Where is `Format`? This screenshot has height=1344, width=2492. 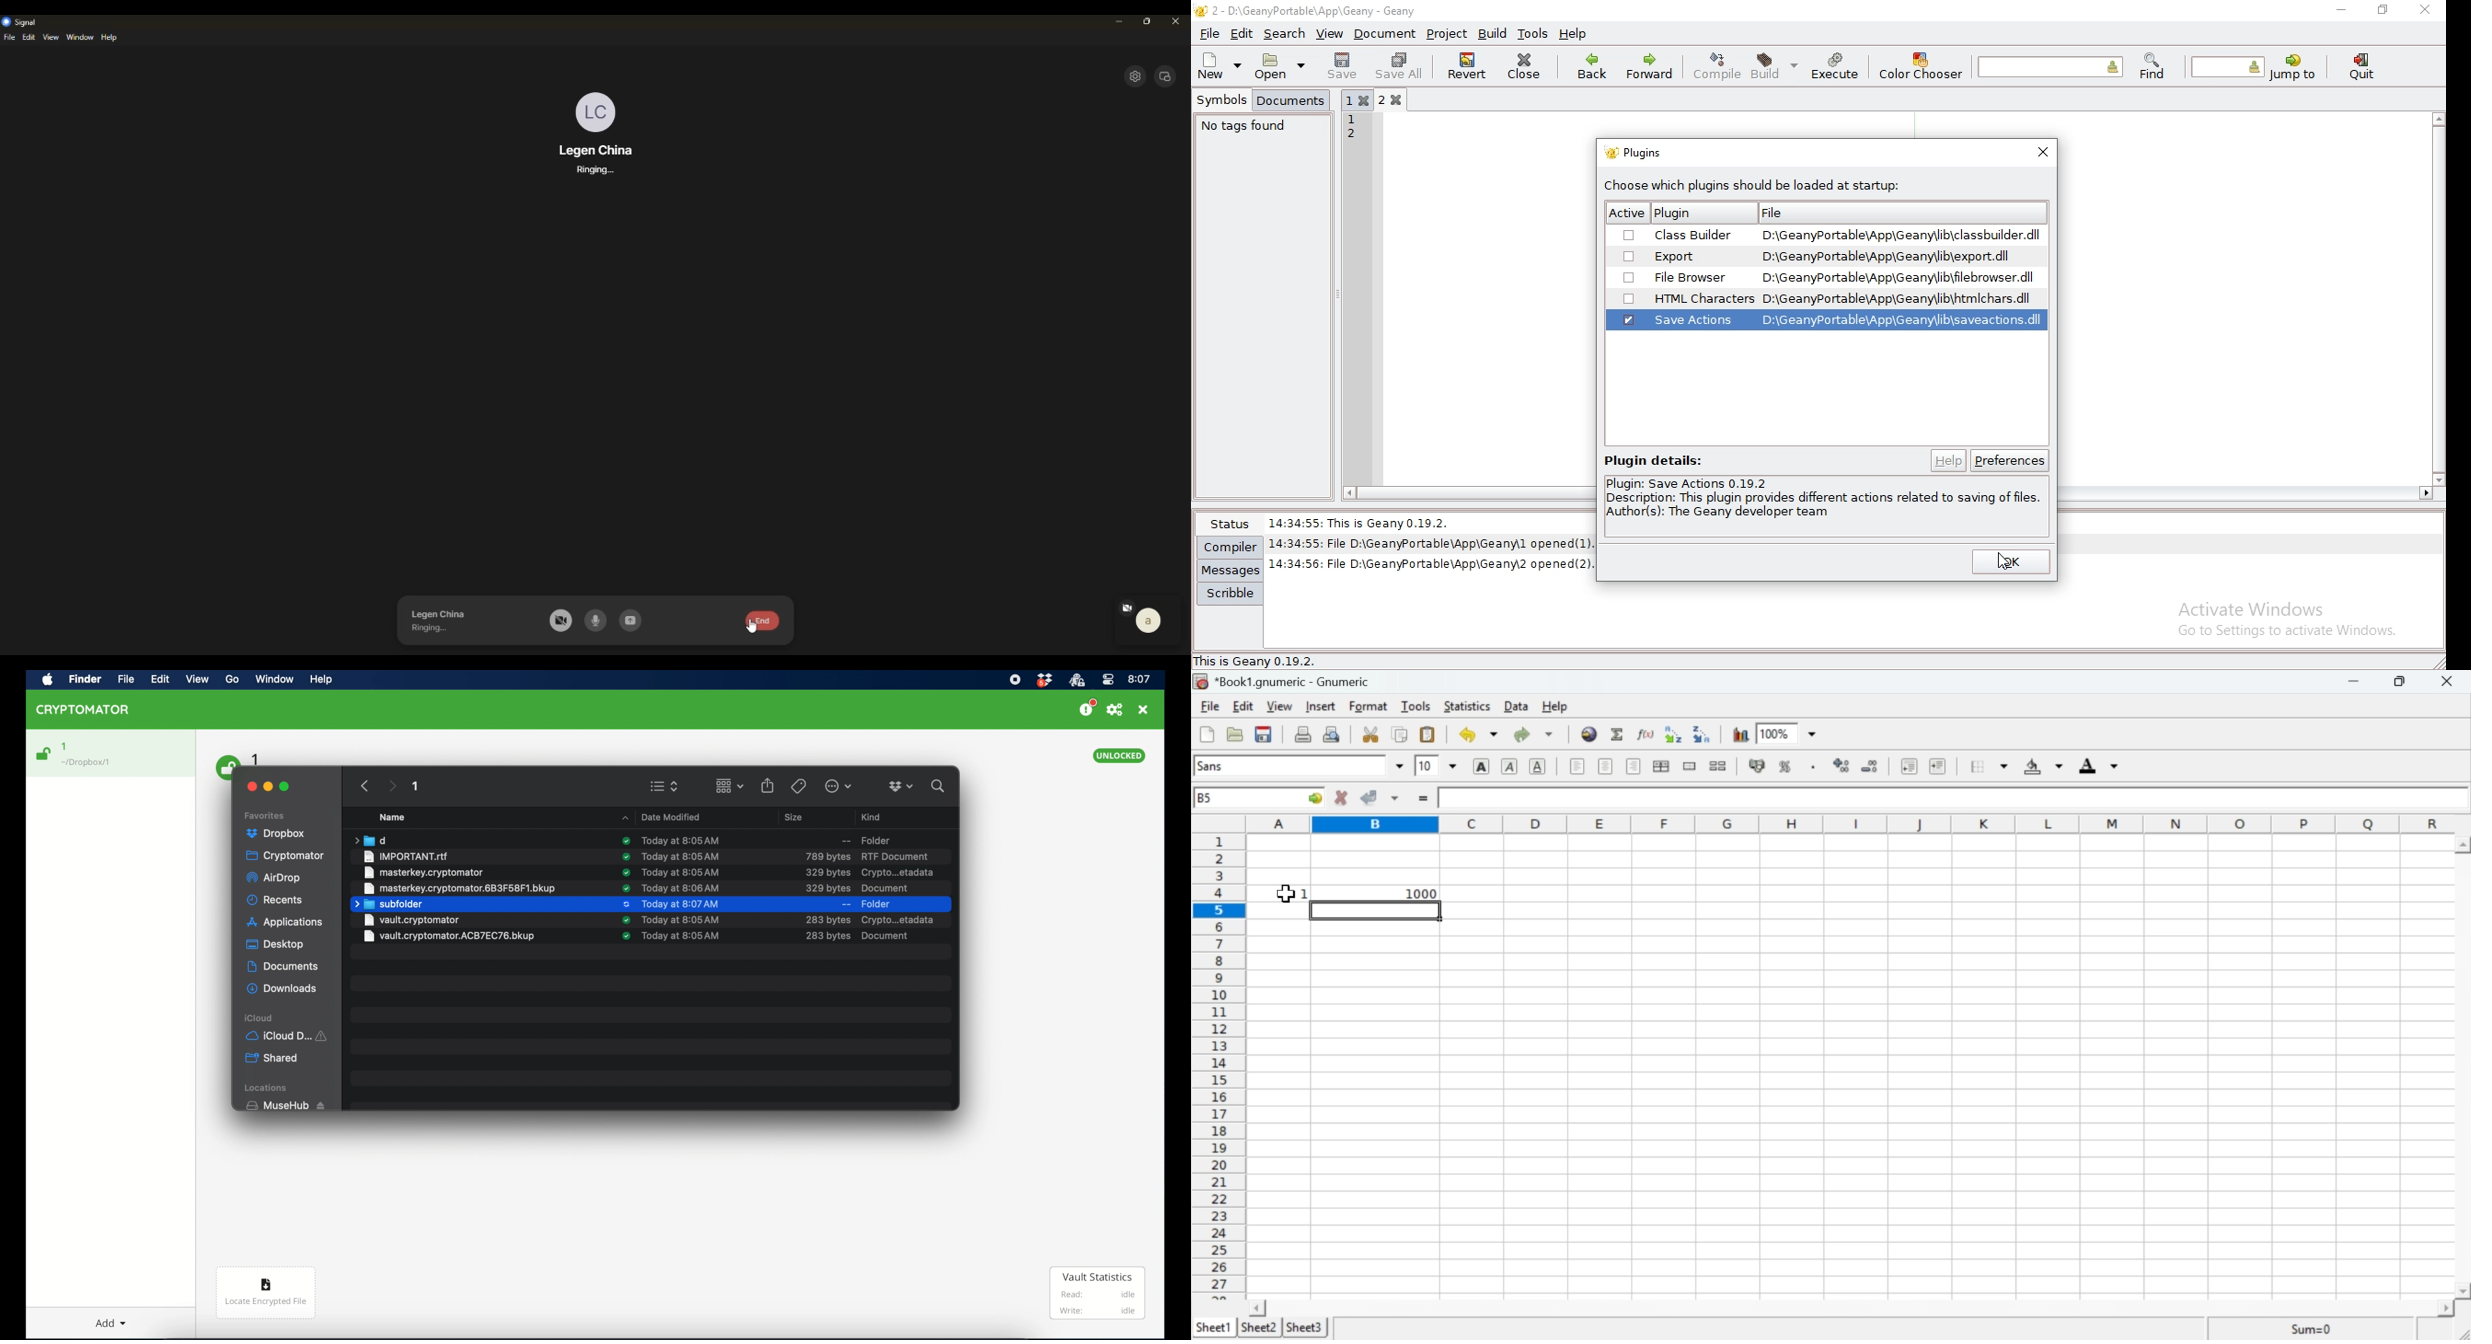 Format is located at coordinates (1369, 707).